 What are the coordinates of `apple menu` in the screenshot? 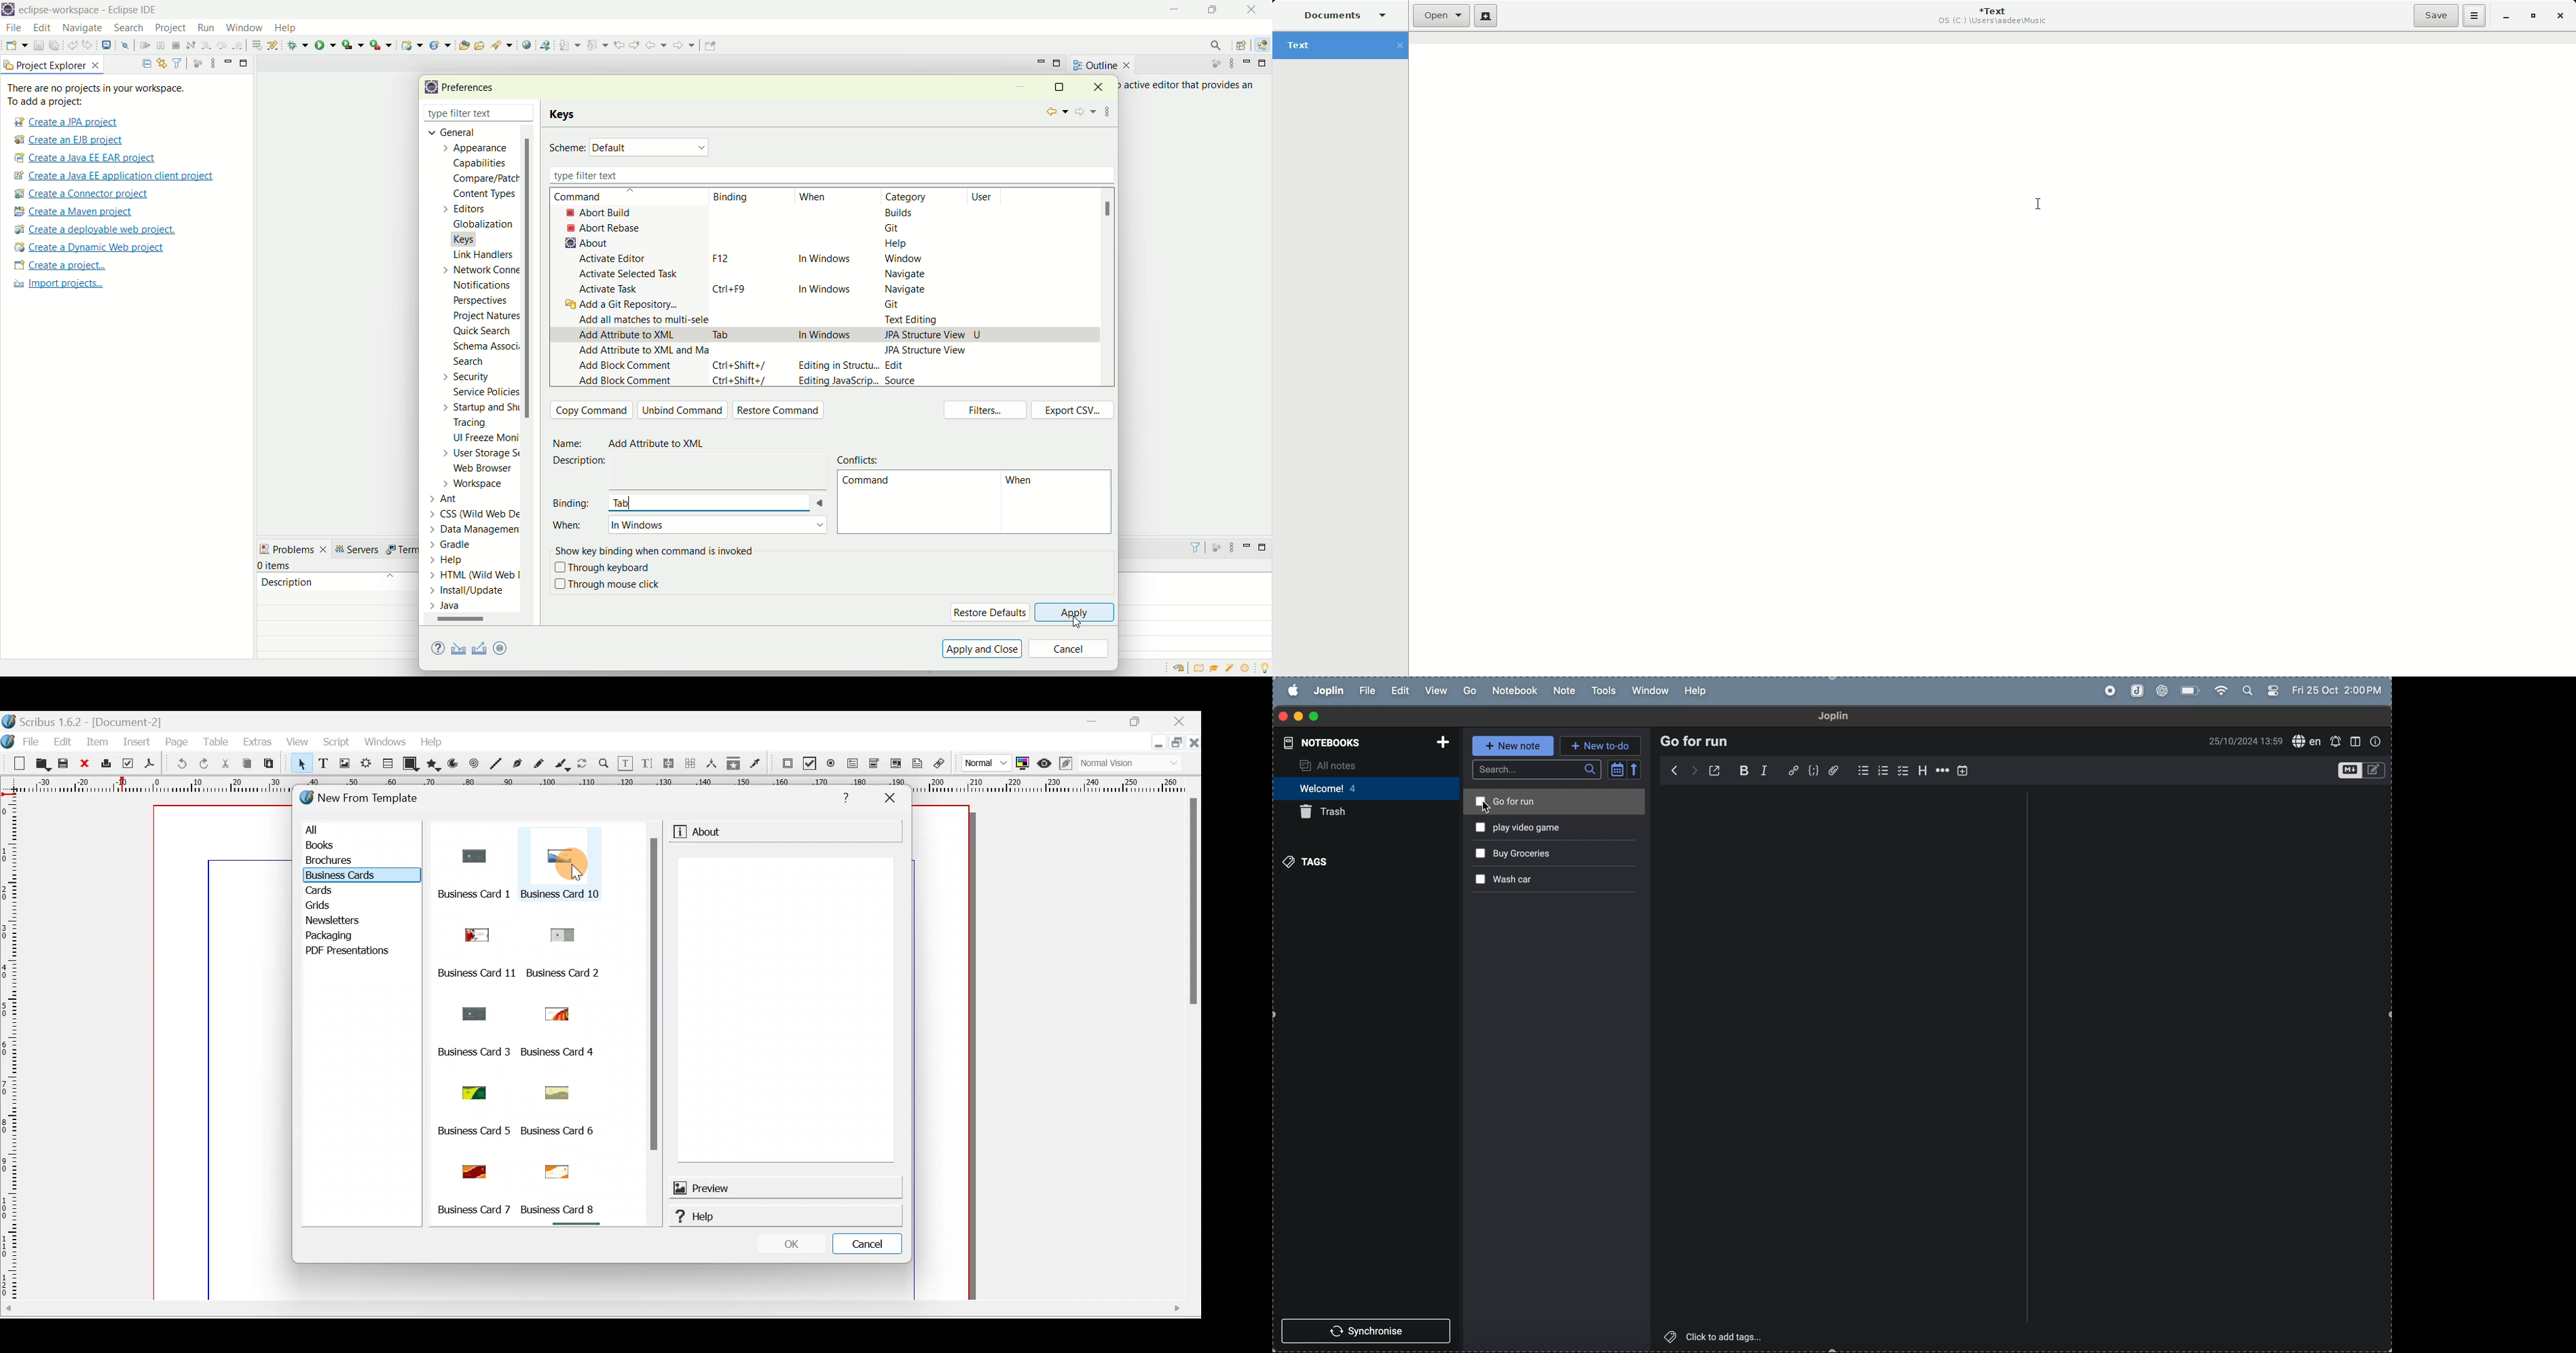 It's located at (1288, 691).